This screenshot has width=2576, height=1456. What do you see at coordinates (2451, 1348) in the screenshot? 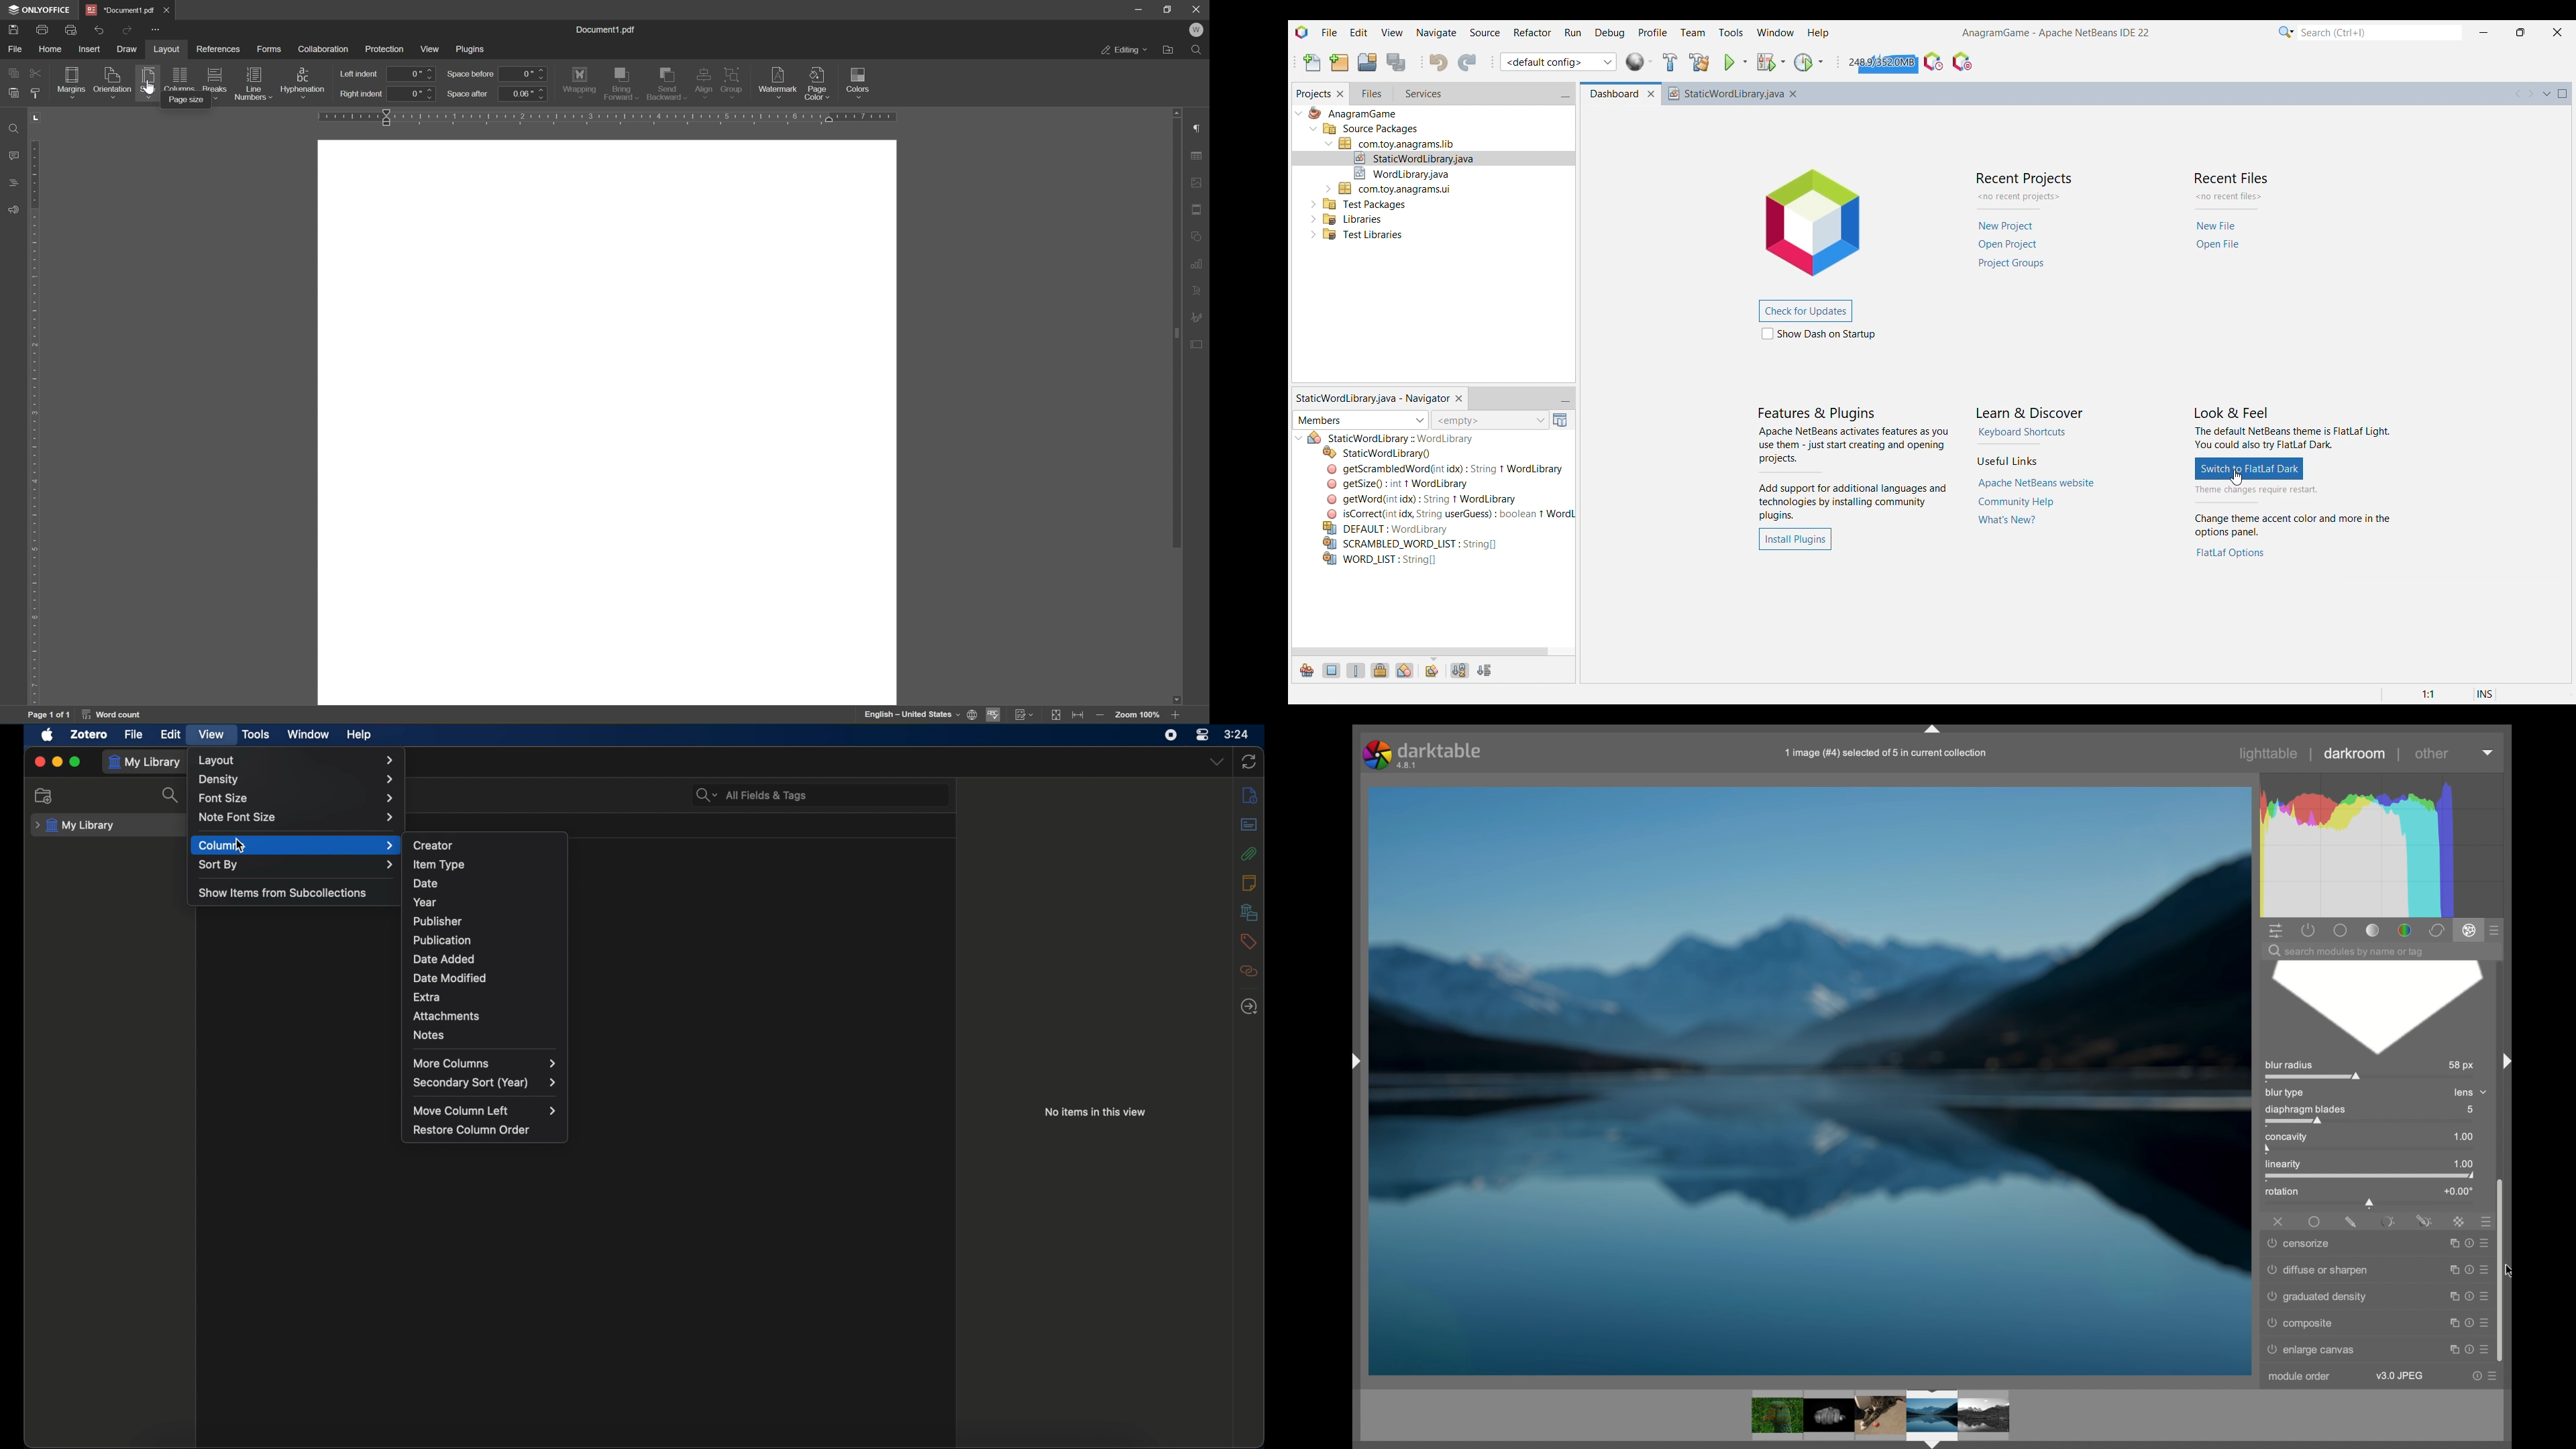
I see `maximize` at bounding box center [2451, 1348].